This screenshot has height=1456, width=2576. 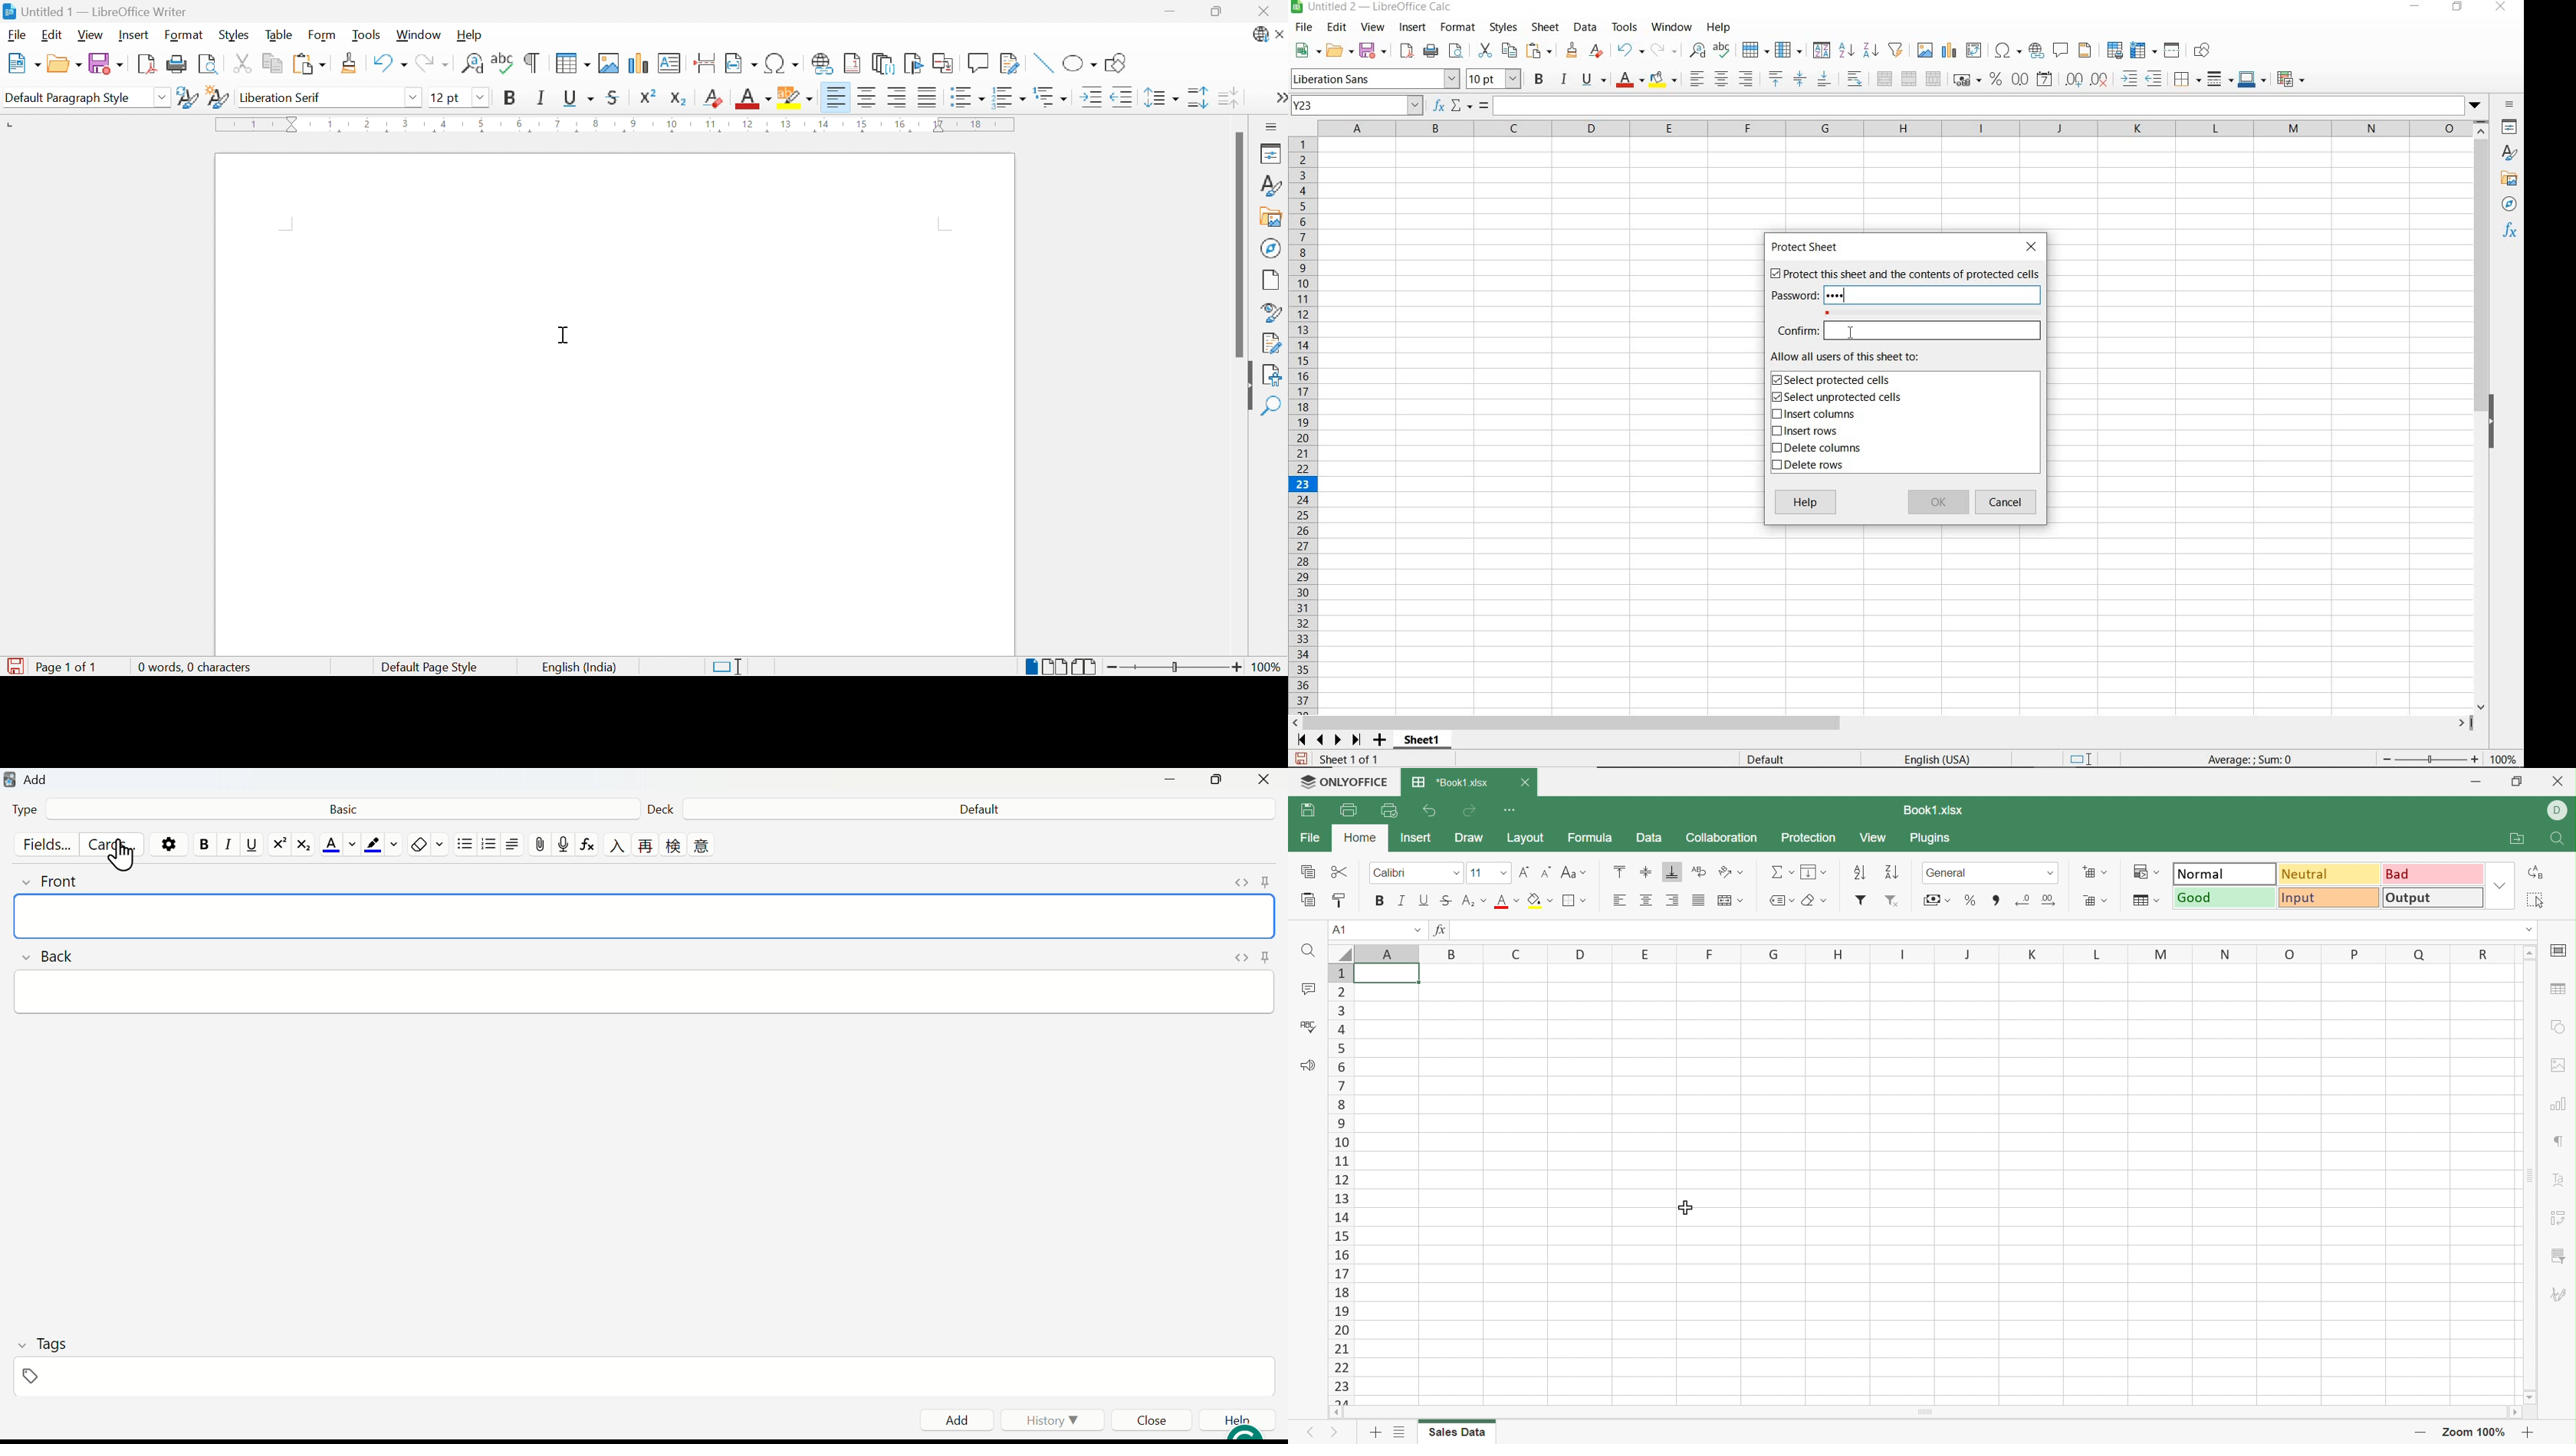 What do you see at coordinates (1839, 398) in the screenshot?
I see `SELECT UNPROTECTED CELLS` at bounding box center [1839, 398].